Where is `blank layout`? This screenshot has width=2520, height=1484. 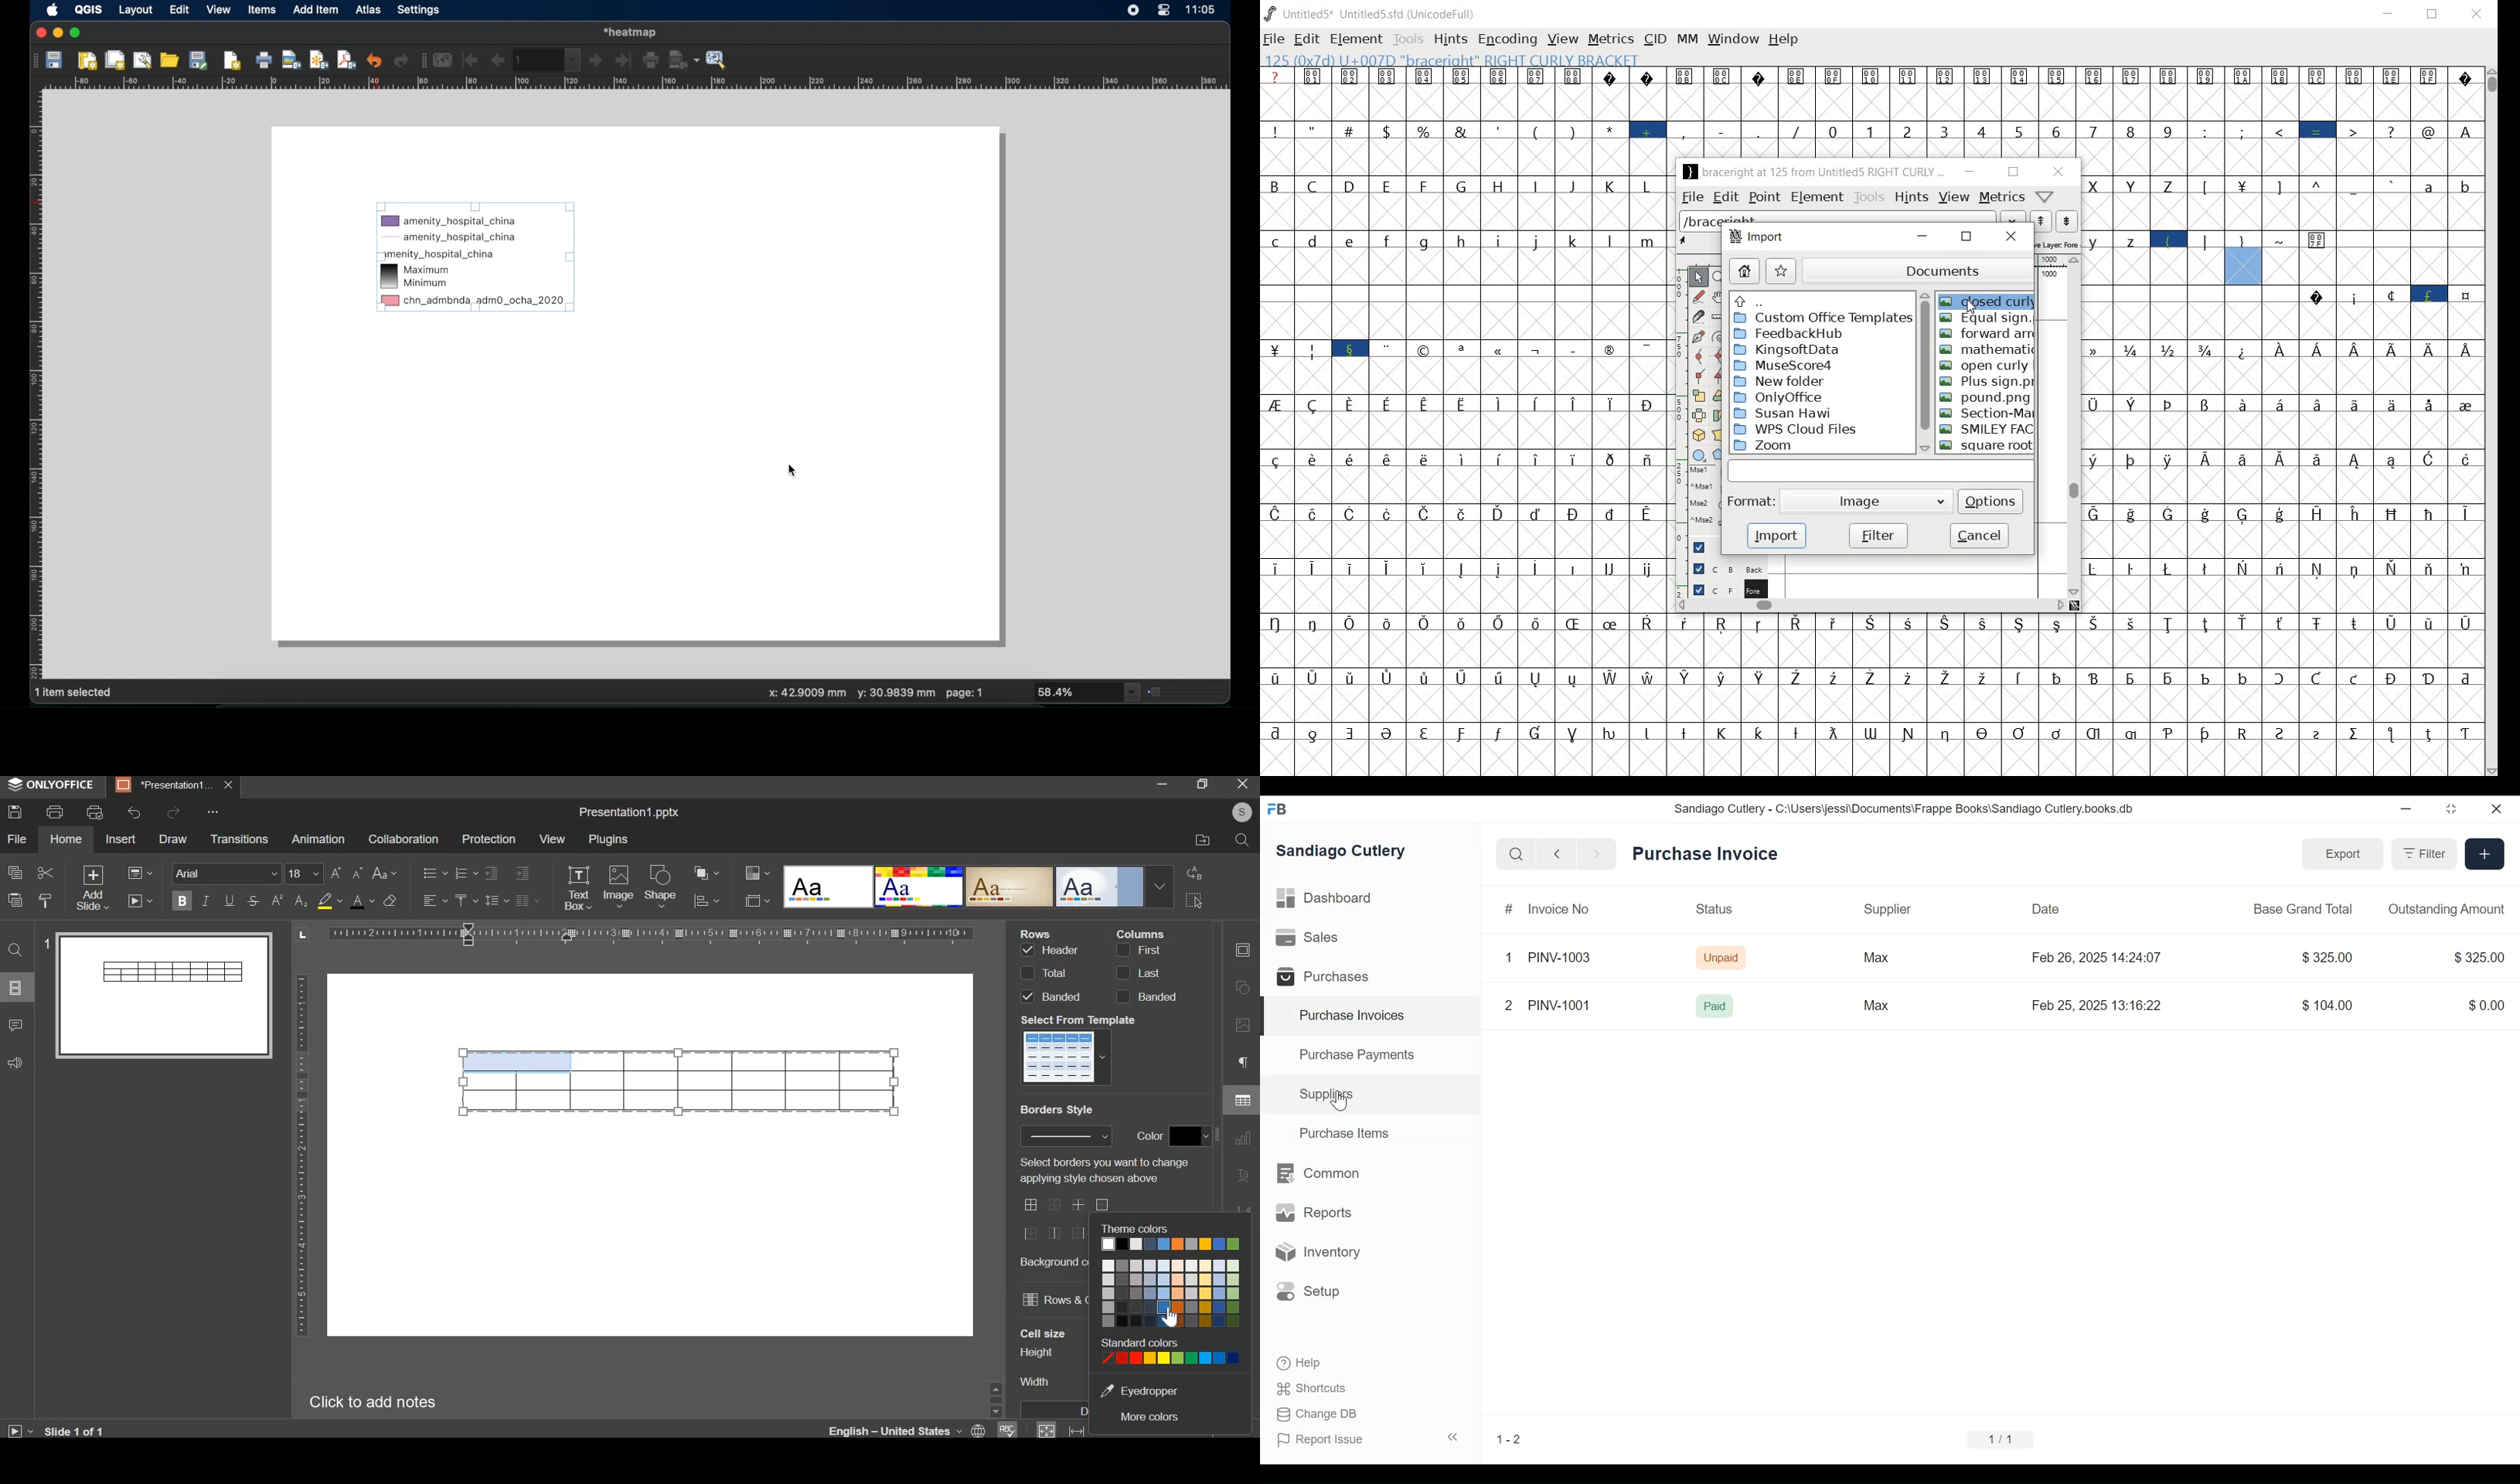 blank layout is located at coordinates (316, 260).